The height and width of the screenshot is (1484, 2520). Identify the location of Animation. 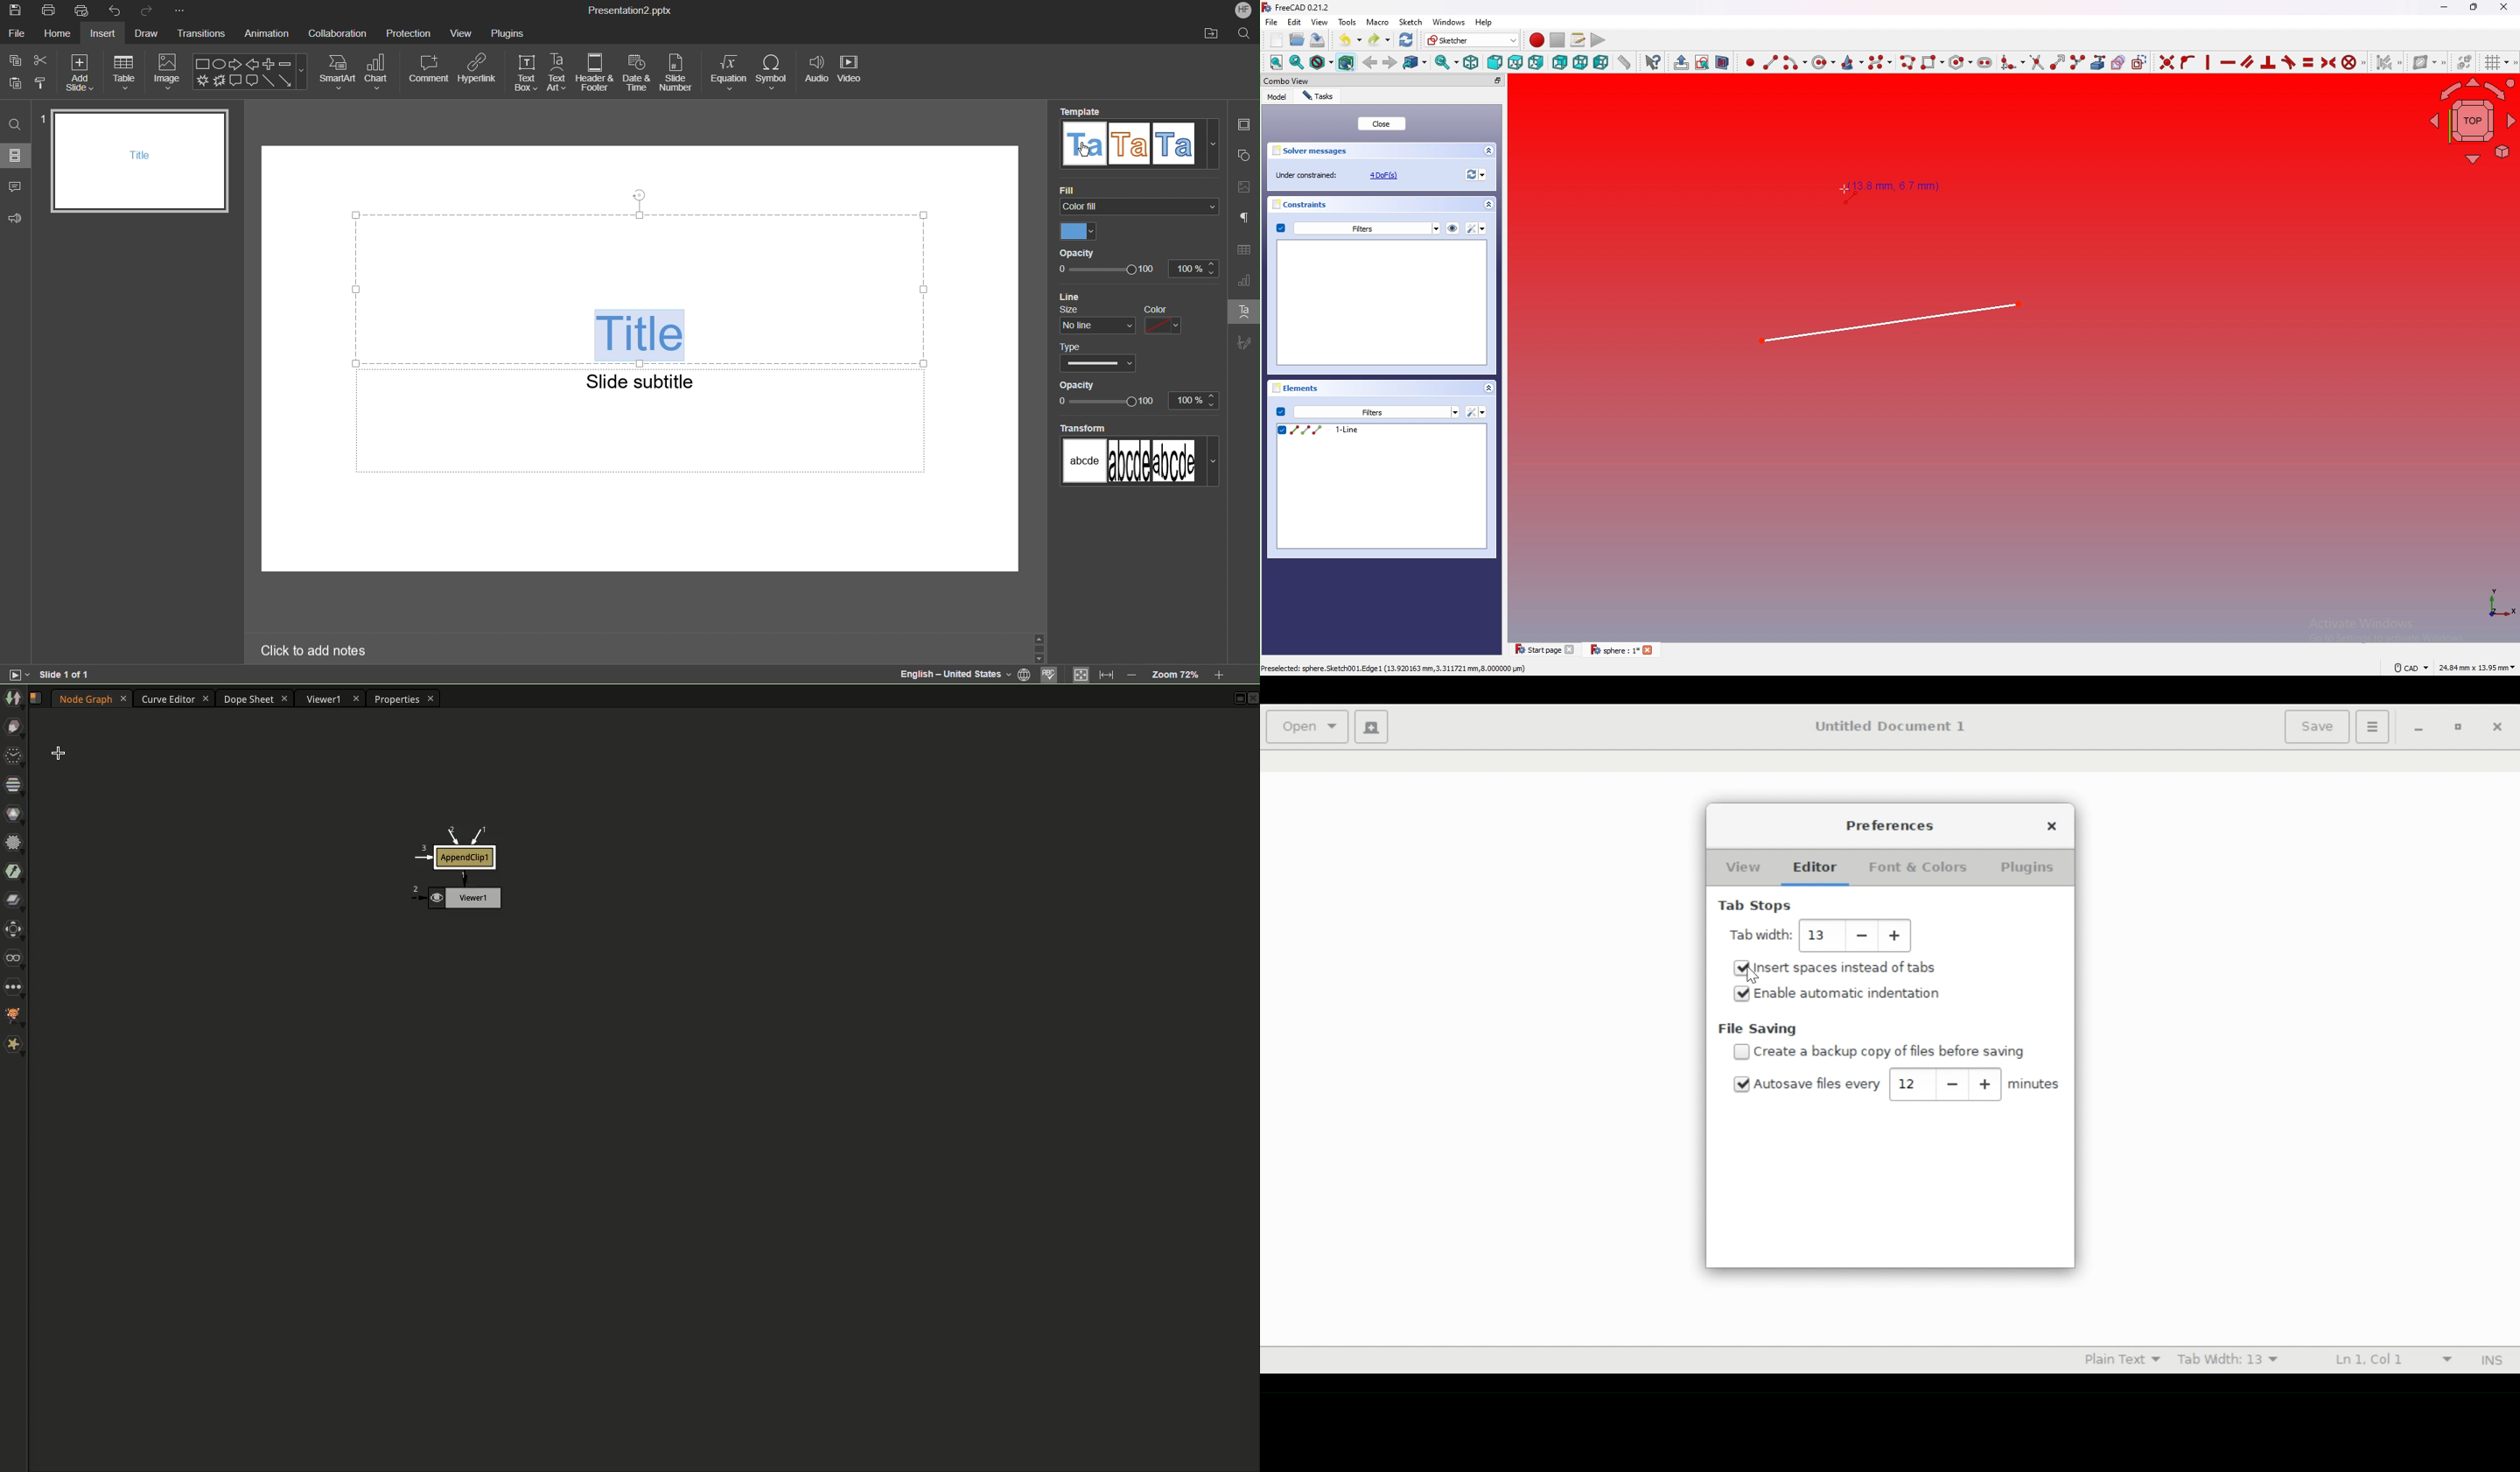
(265, 34).